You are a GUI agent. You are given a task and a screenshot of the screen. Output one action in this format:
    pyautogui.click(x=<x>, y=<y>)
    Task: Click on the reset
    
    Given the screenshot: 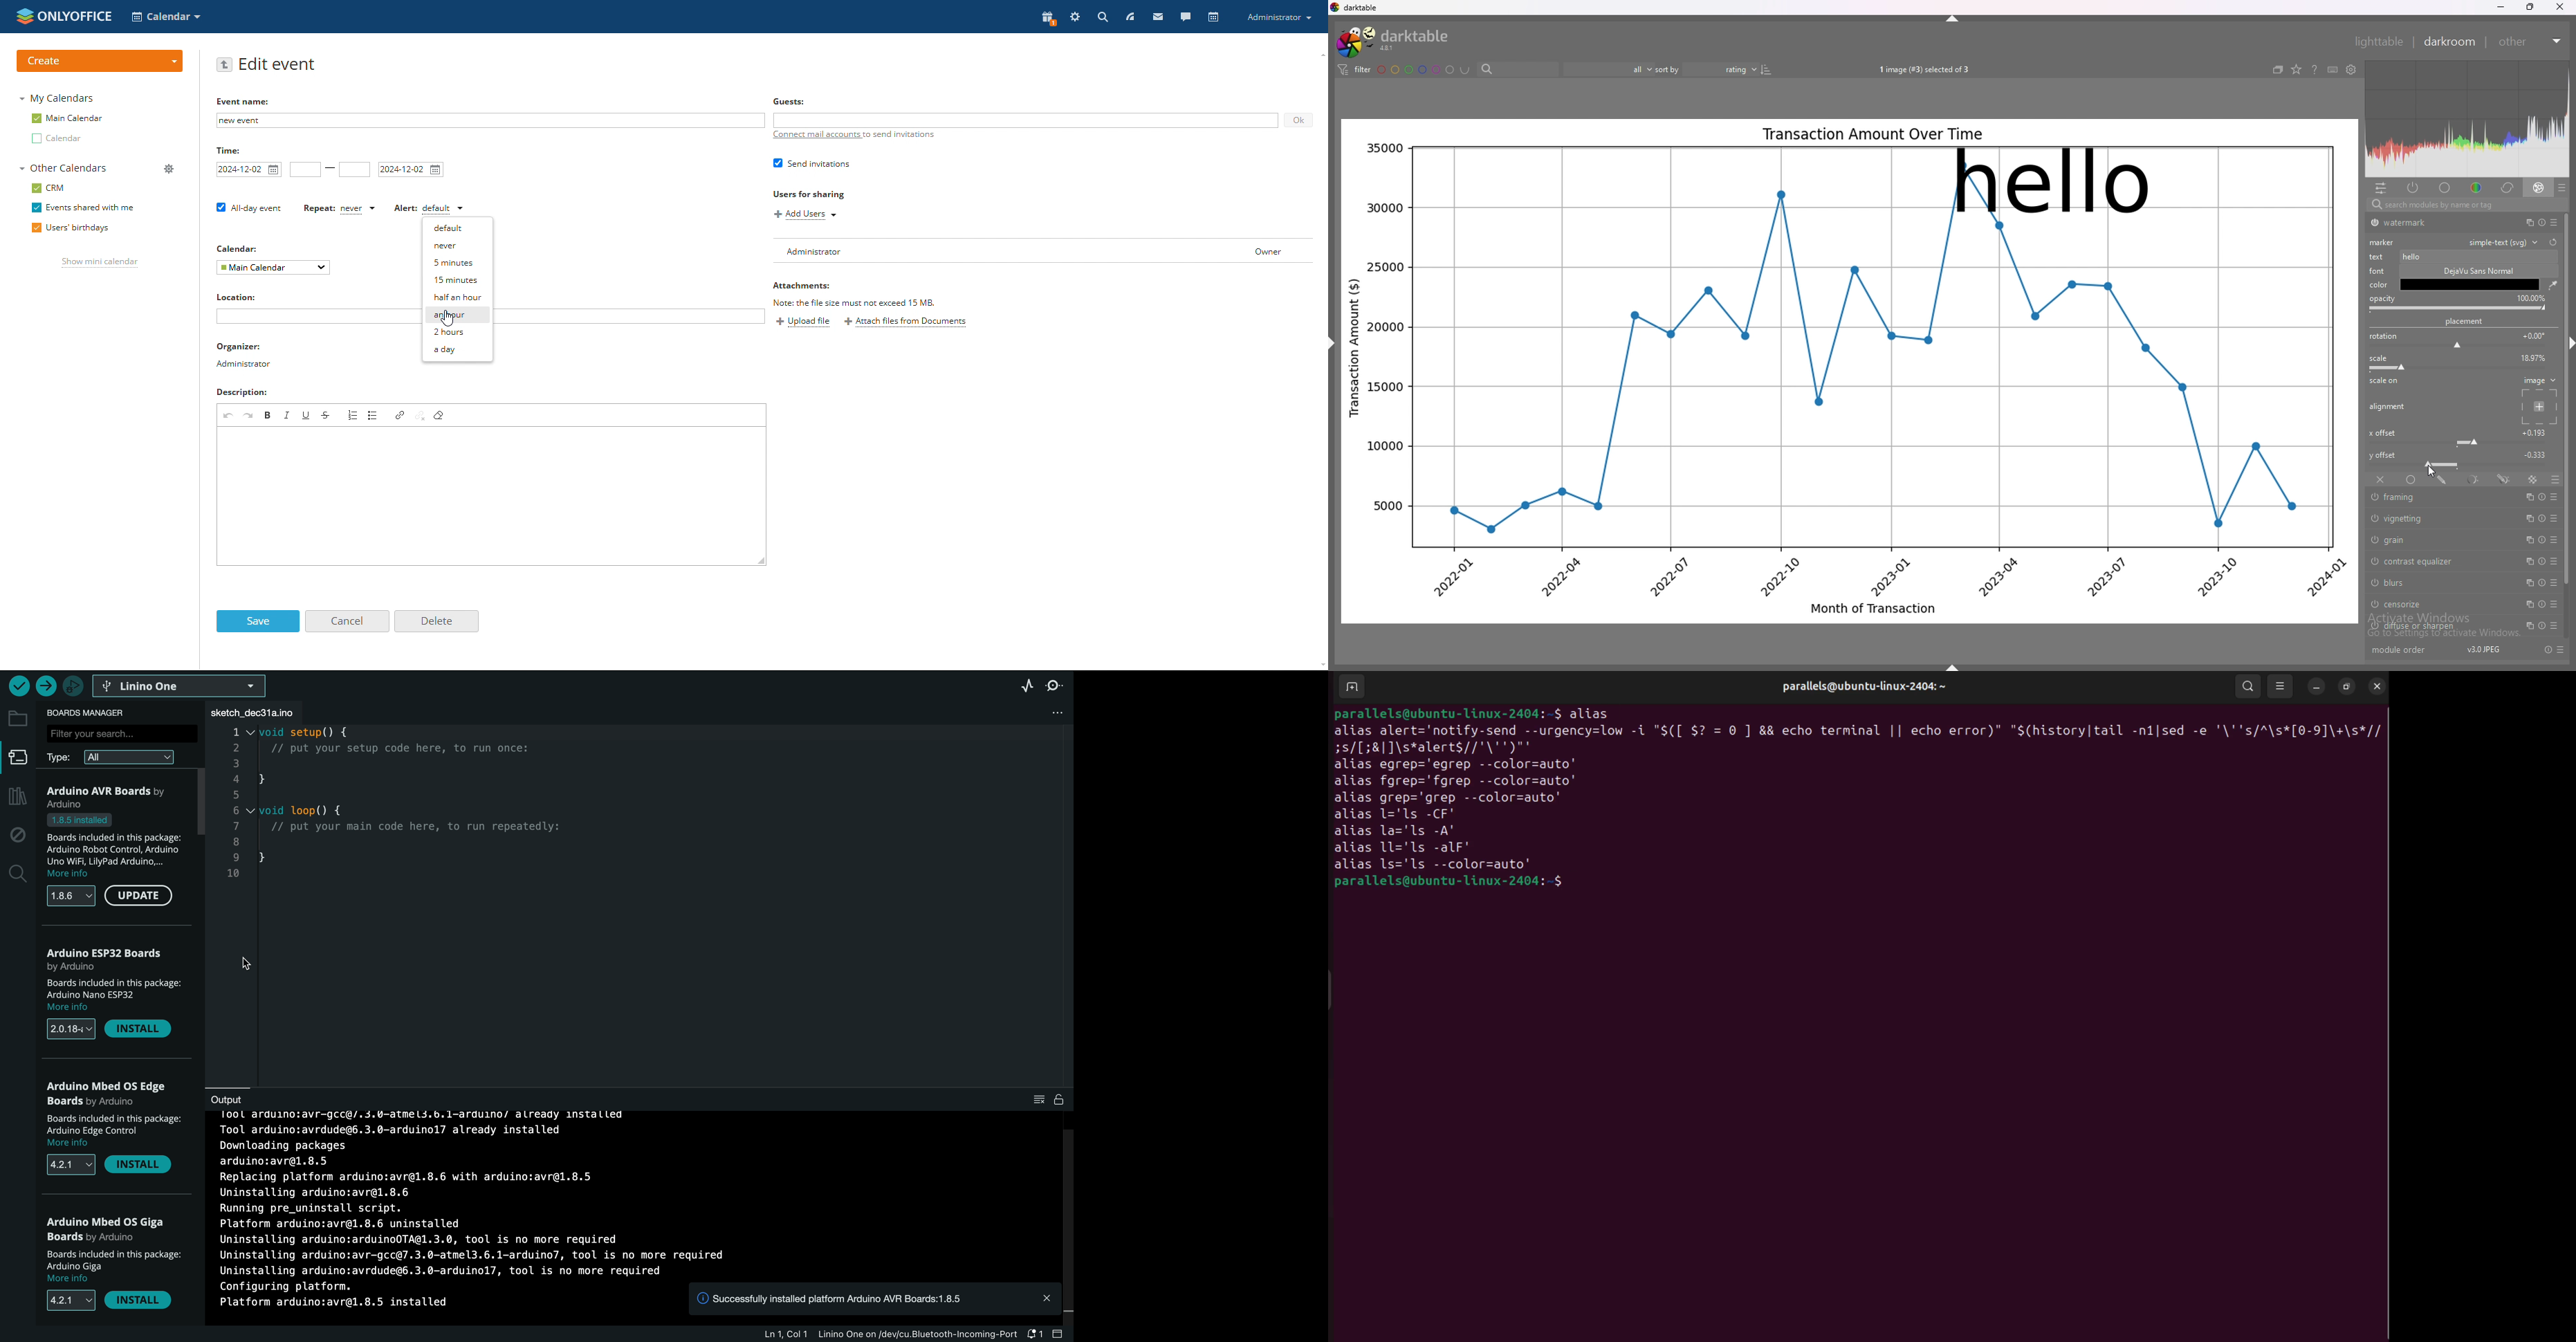 What is the action you would take?
    pyautogui.click(x=2542, y=519)
    